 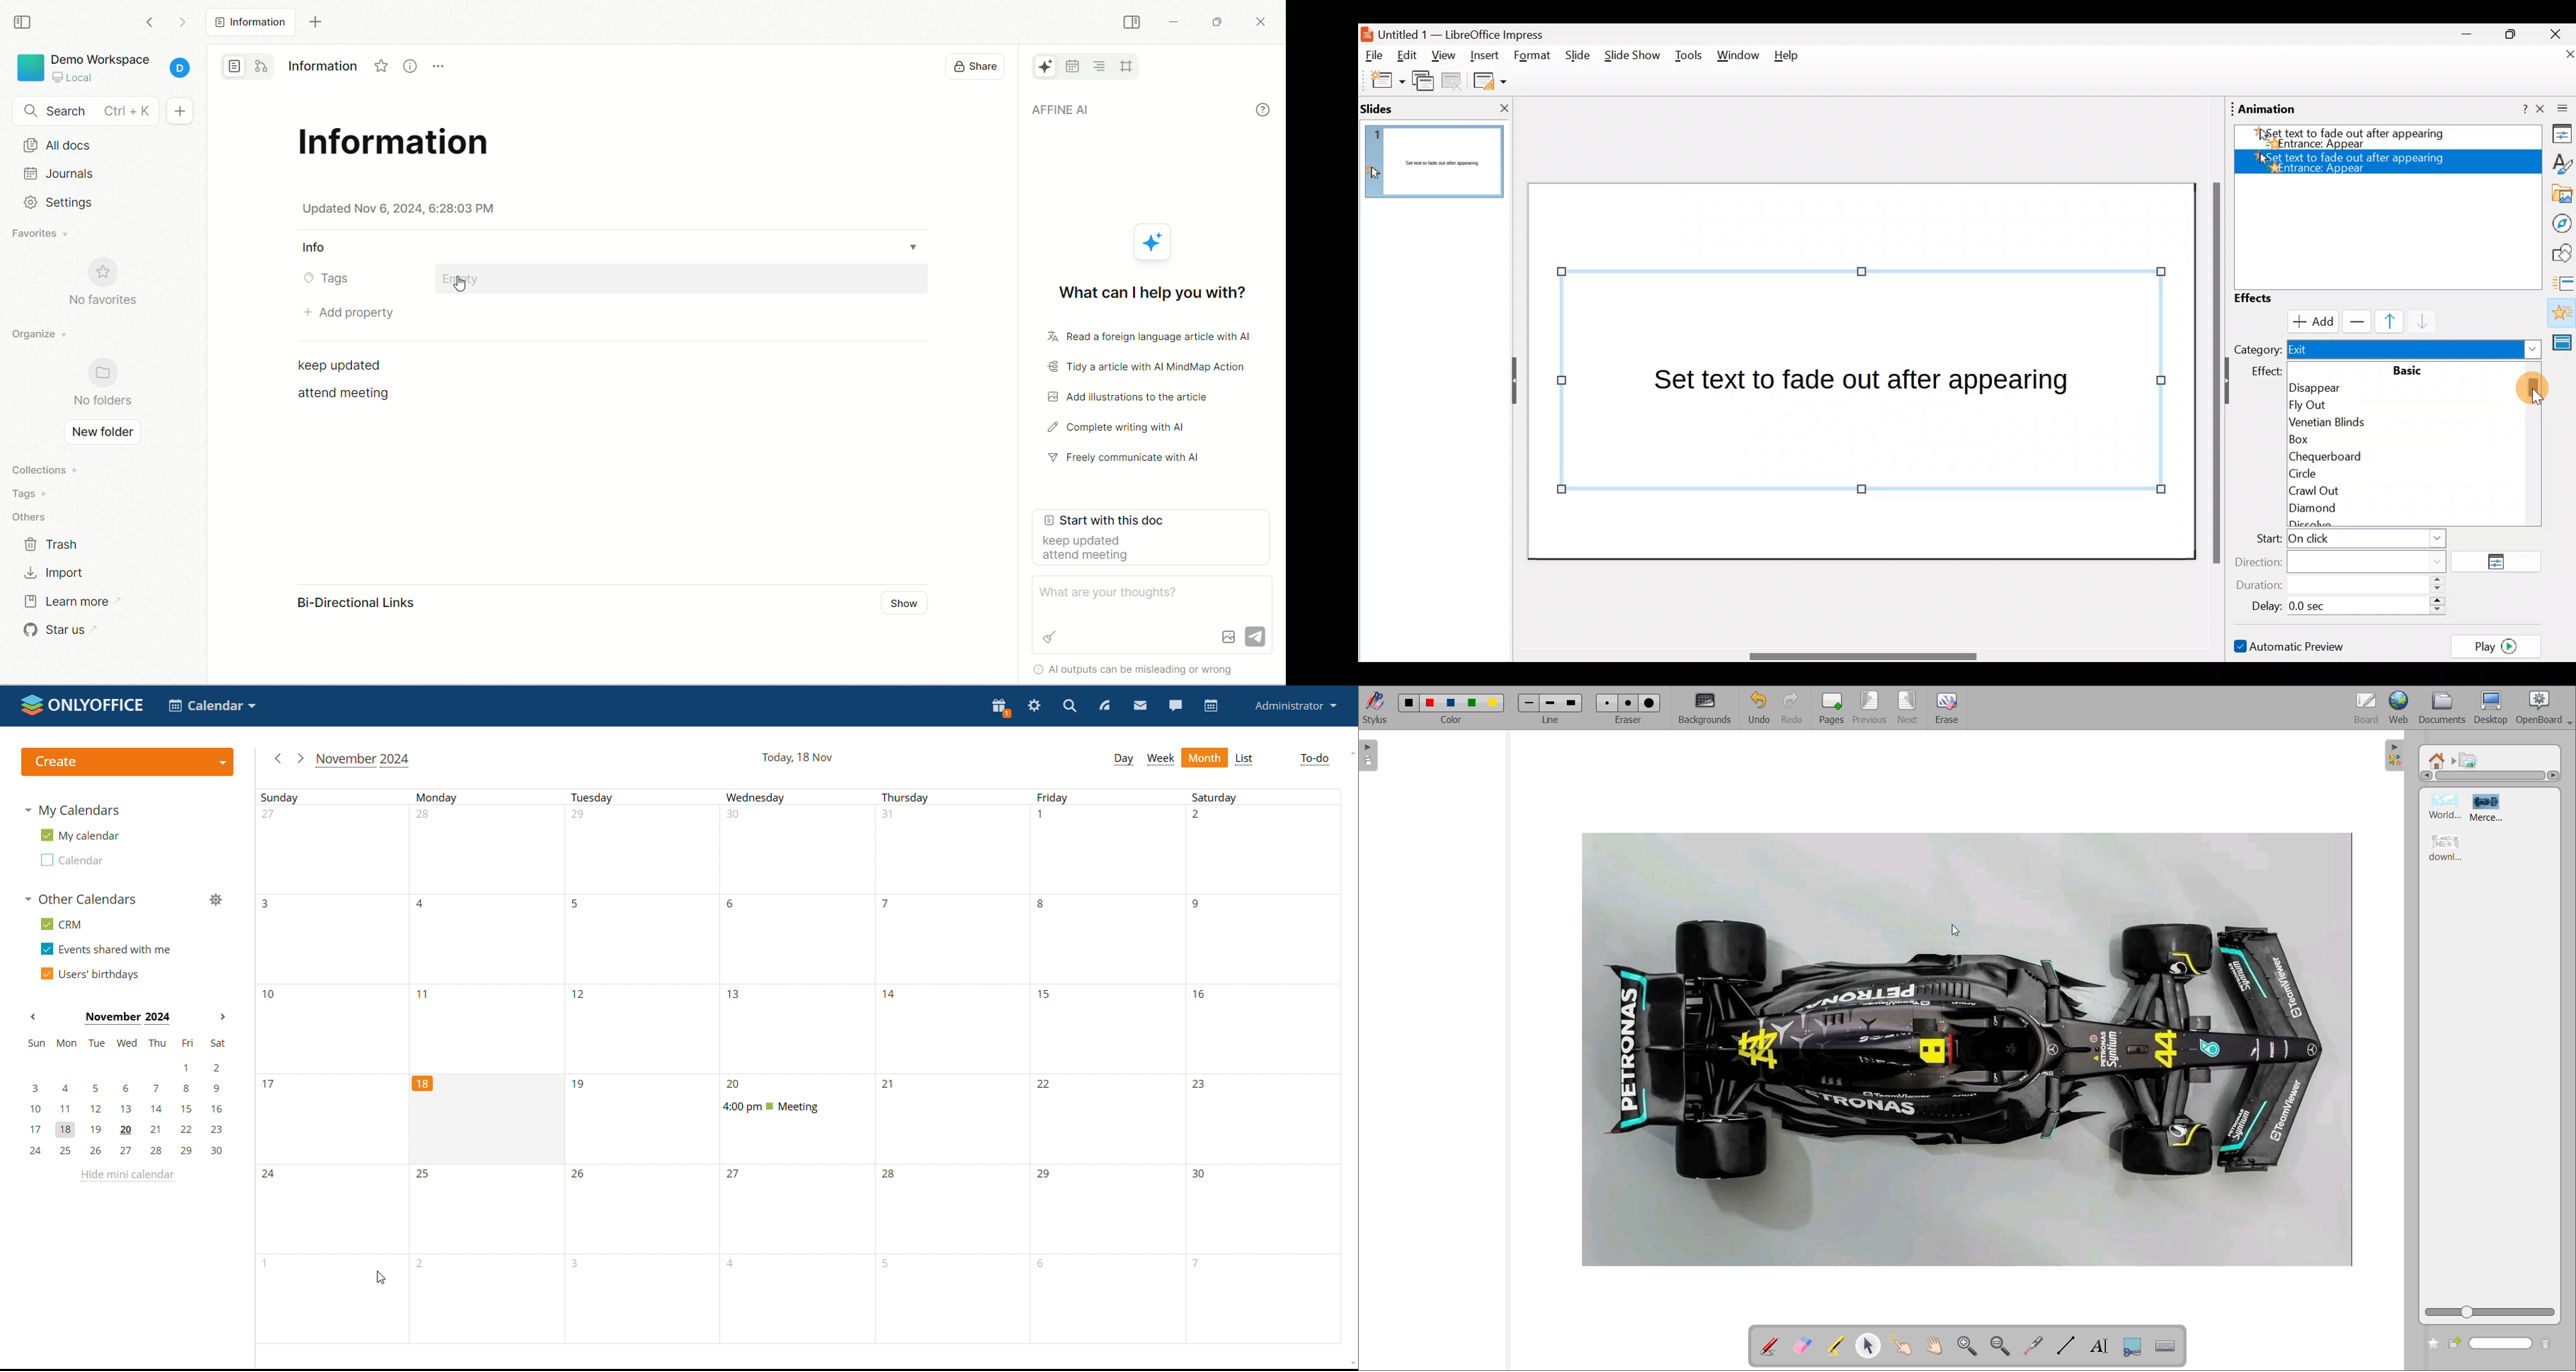 I want to click on events shared with me, so click(x=106, y=949).